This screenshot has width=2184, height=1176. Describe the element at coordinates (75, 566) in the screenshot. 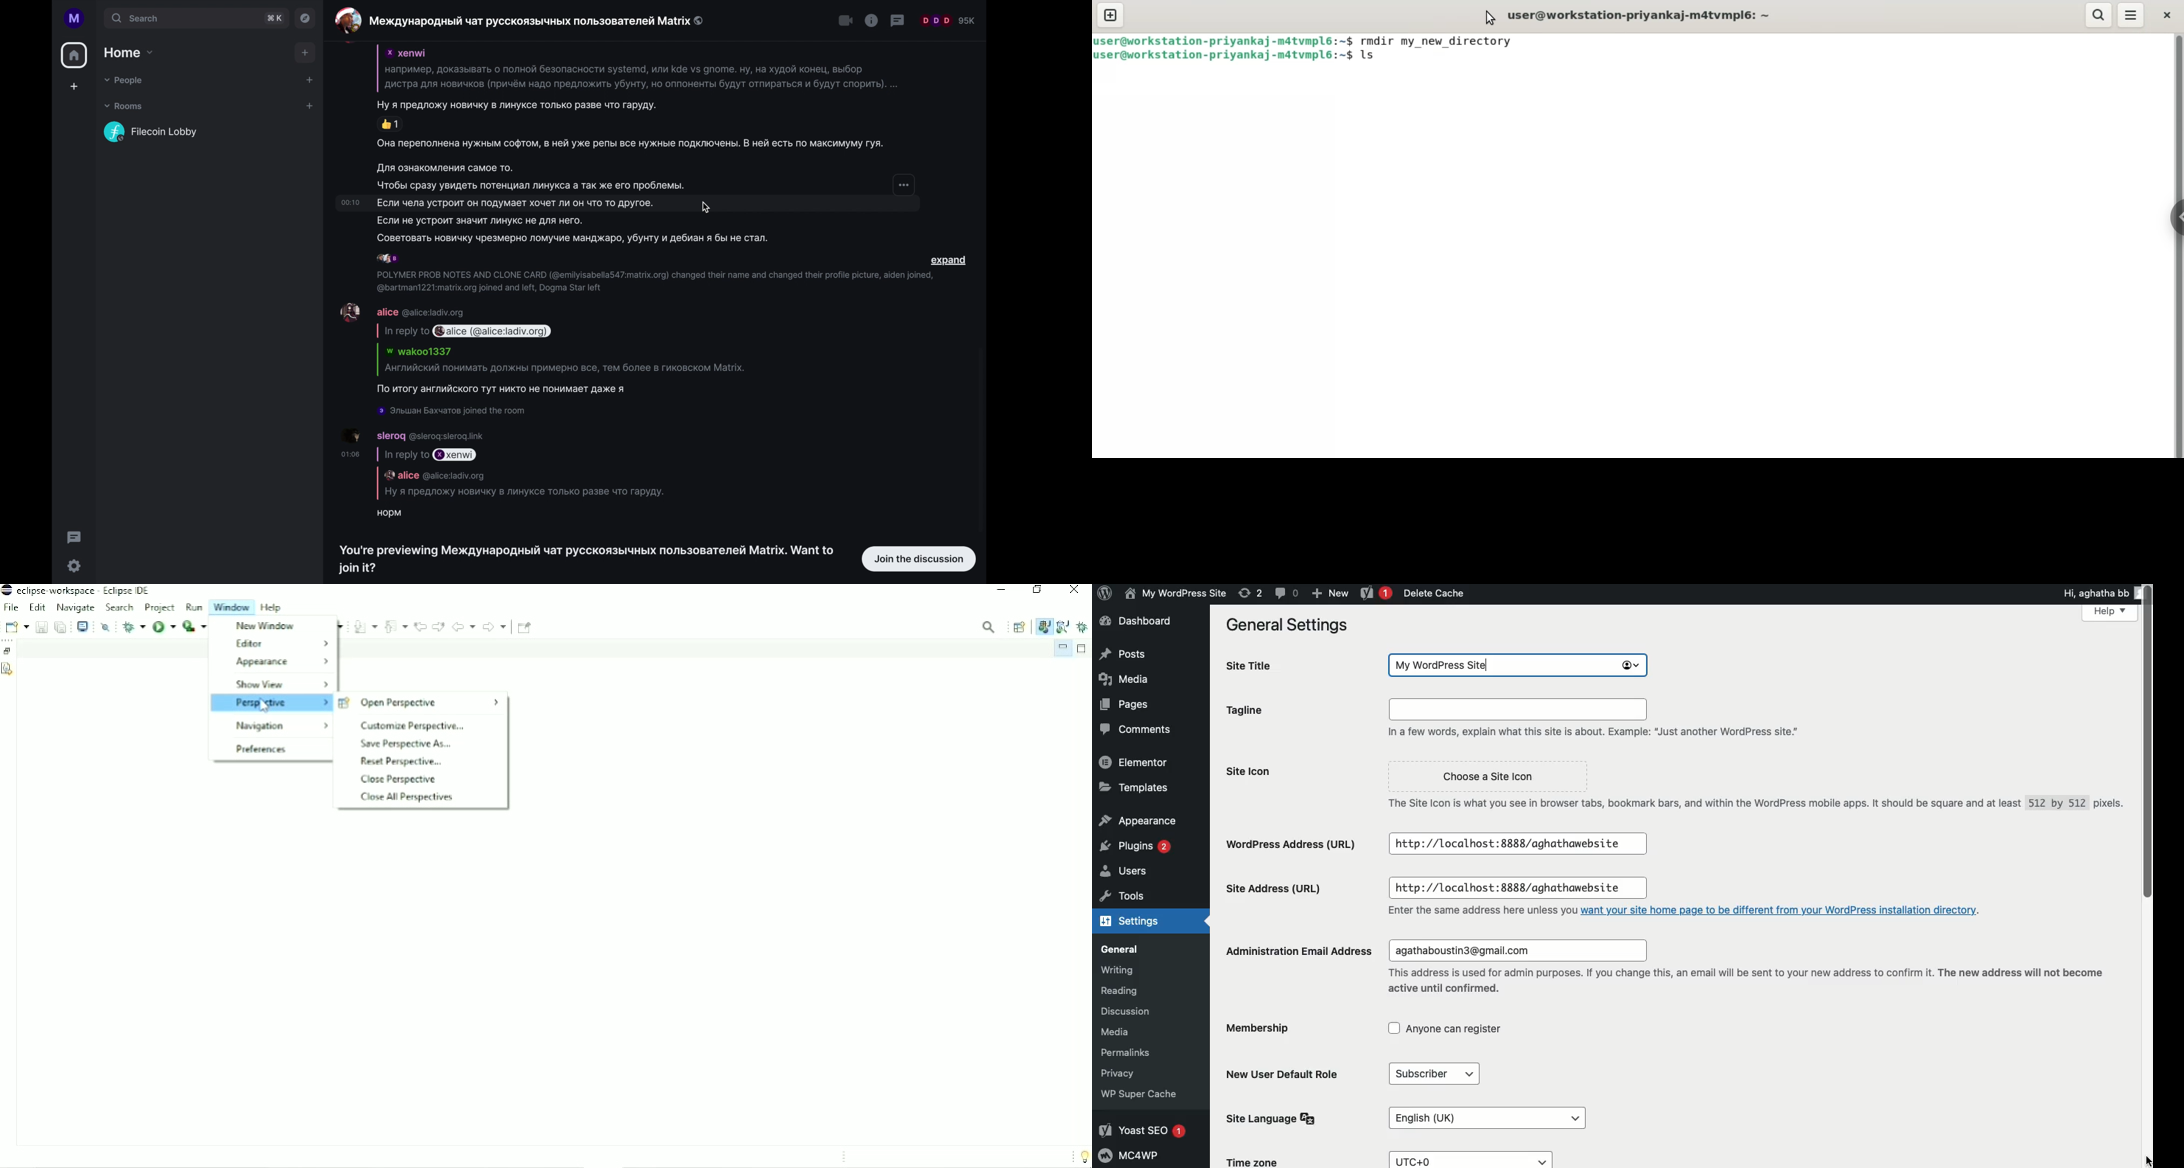

I see `settings` at that location.